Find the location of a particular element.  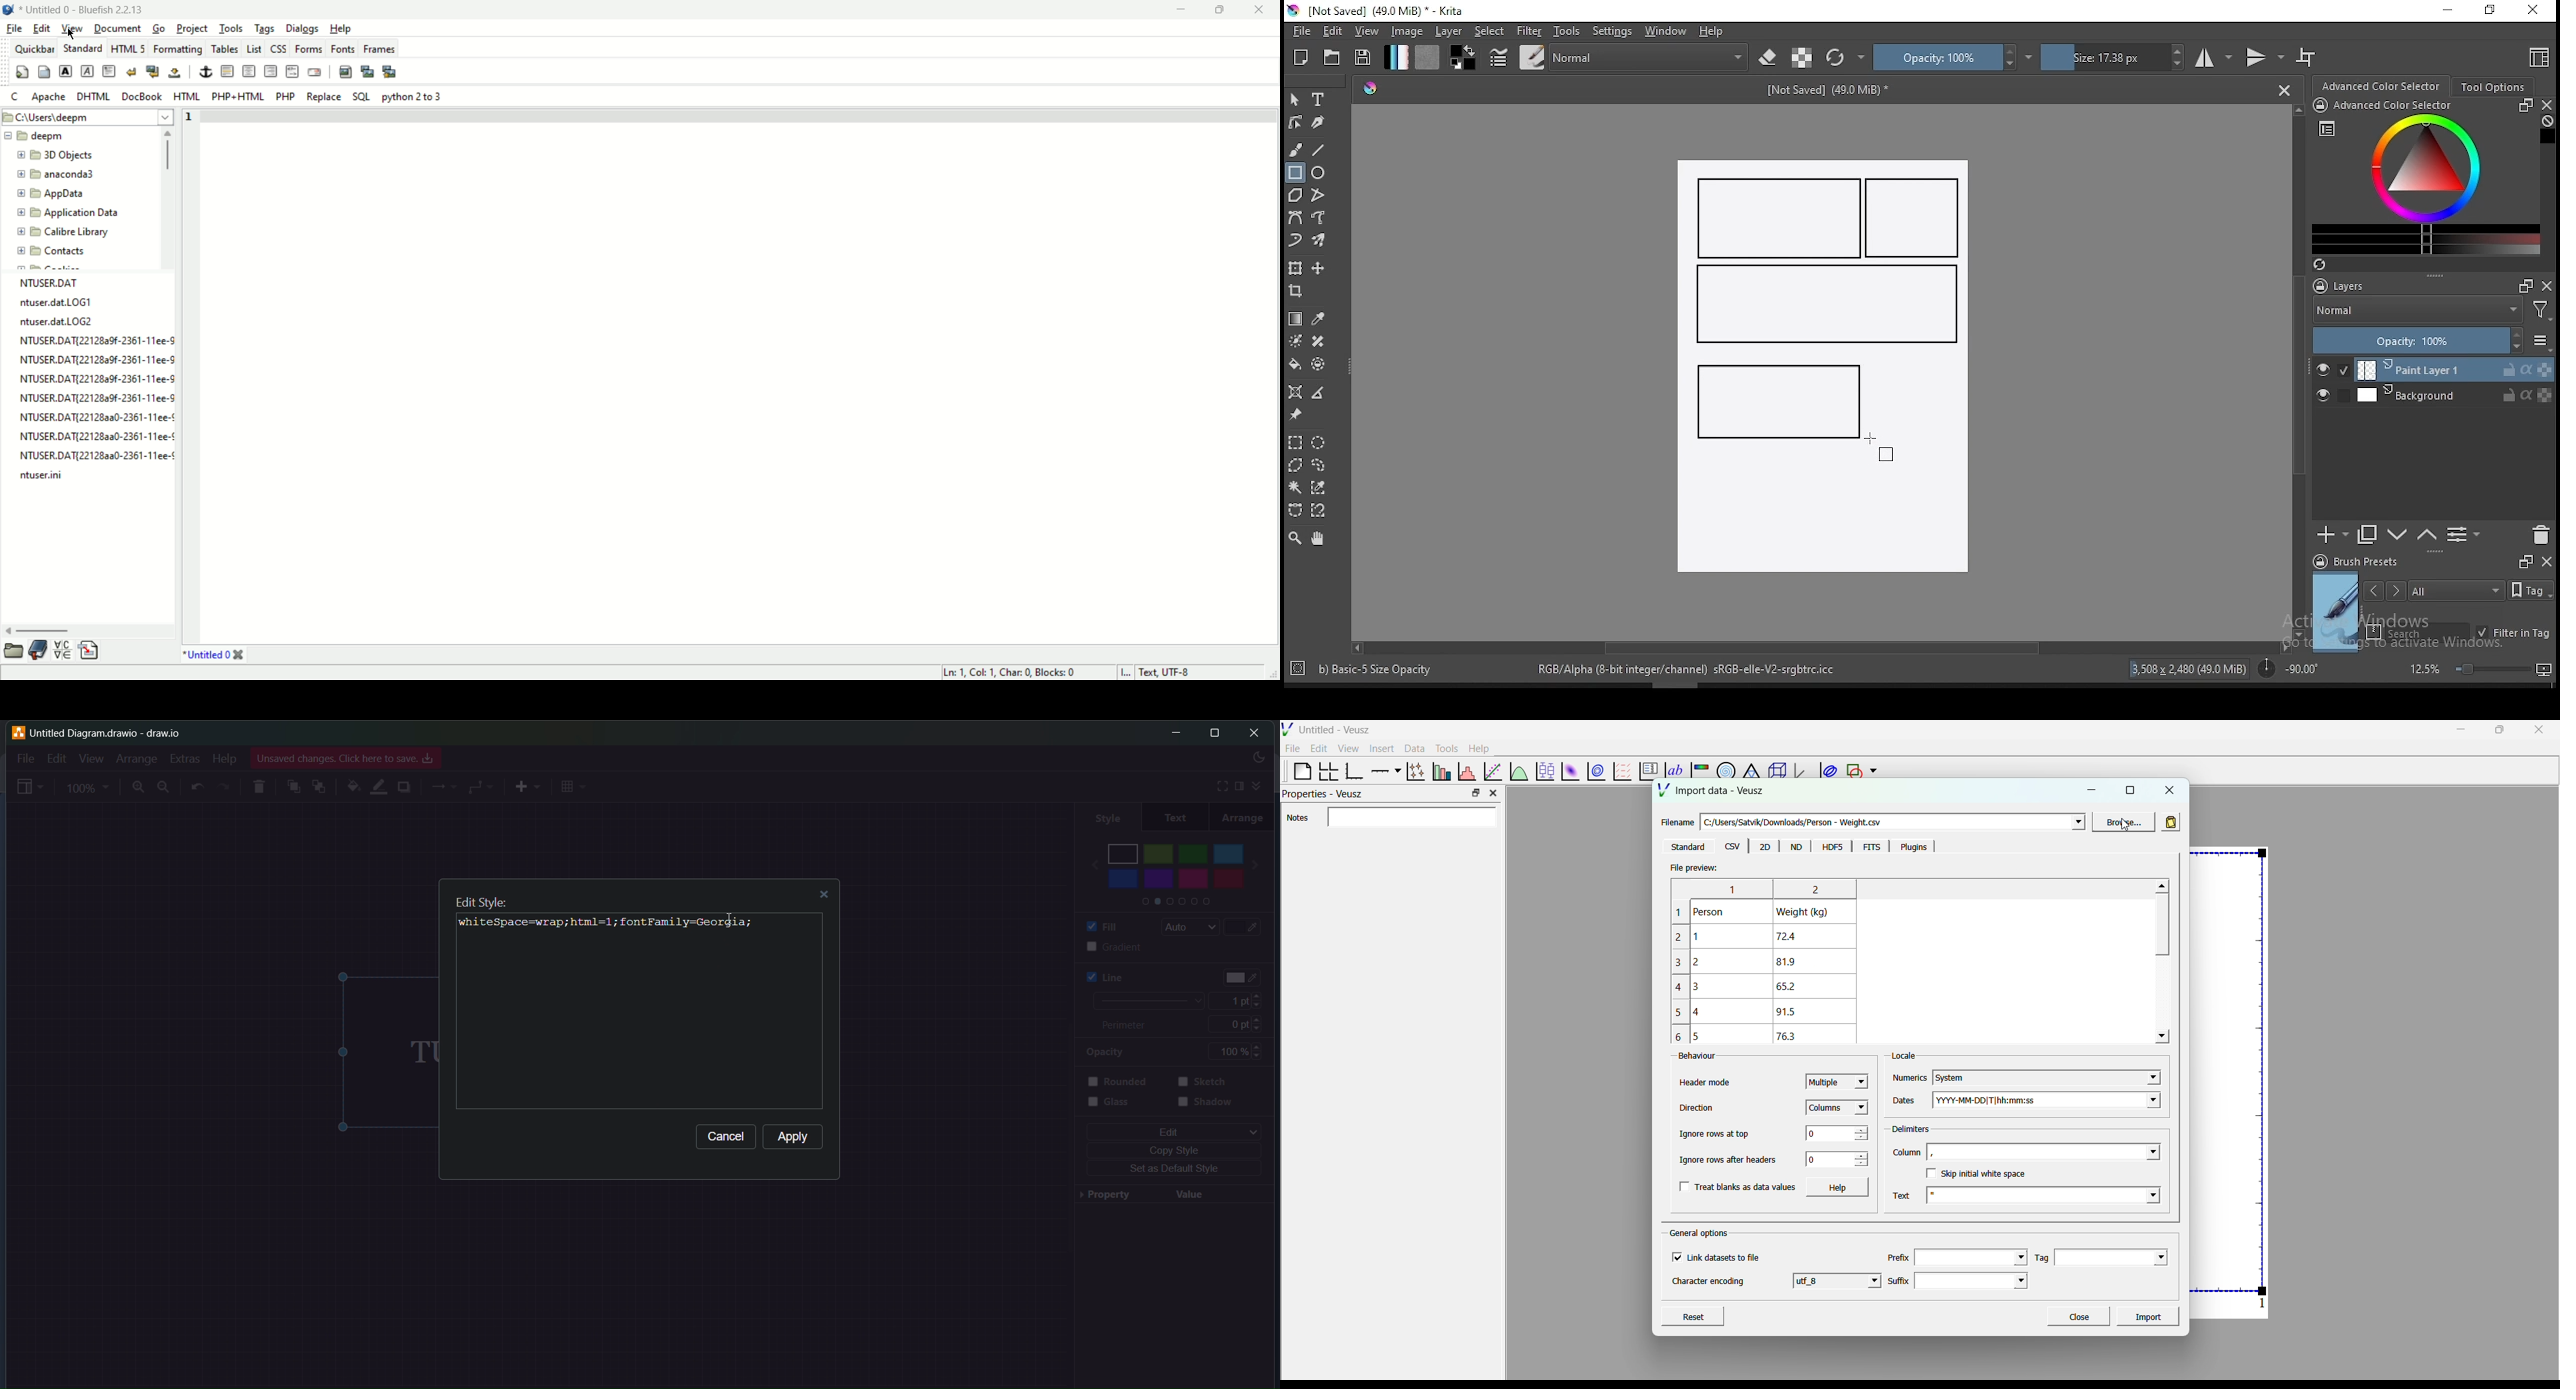

help is located at coordinates (1715, 32).